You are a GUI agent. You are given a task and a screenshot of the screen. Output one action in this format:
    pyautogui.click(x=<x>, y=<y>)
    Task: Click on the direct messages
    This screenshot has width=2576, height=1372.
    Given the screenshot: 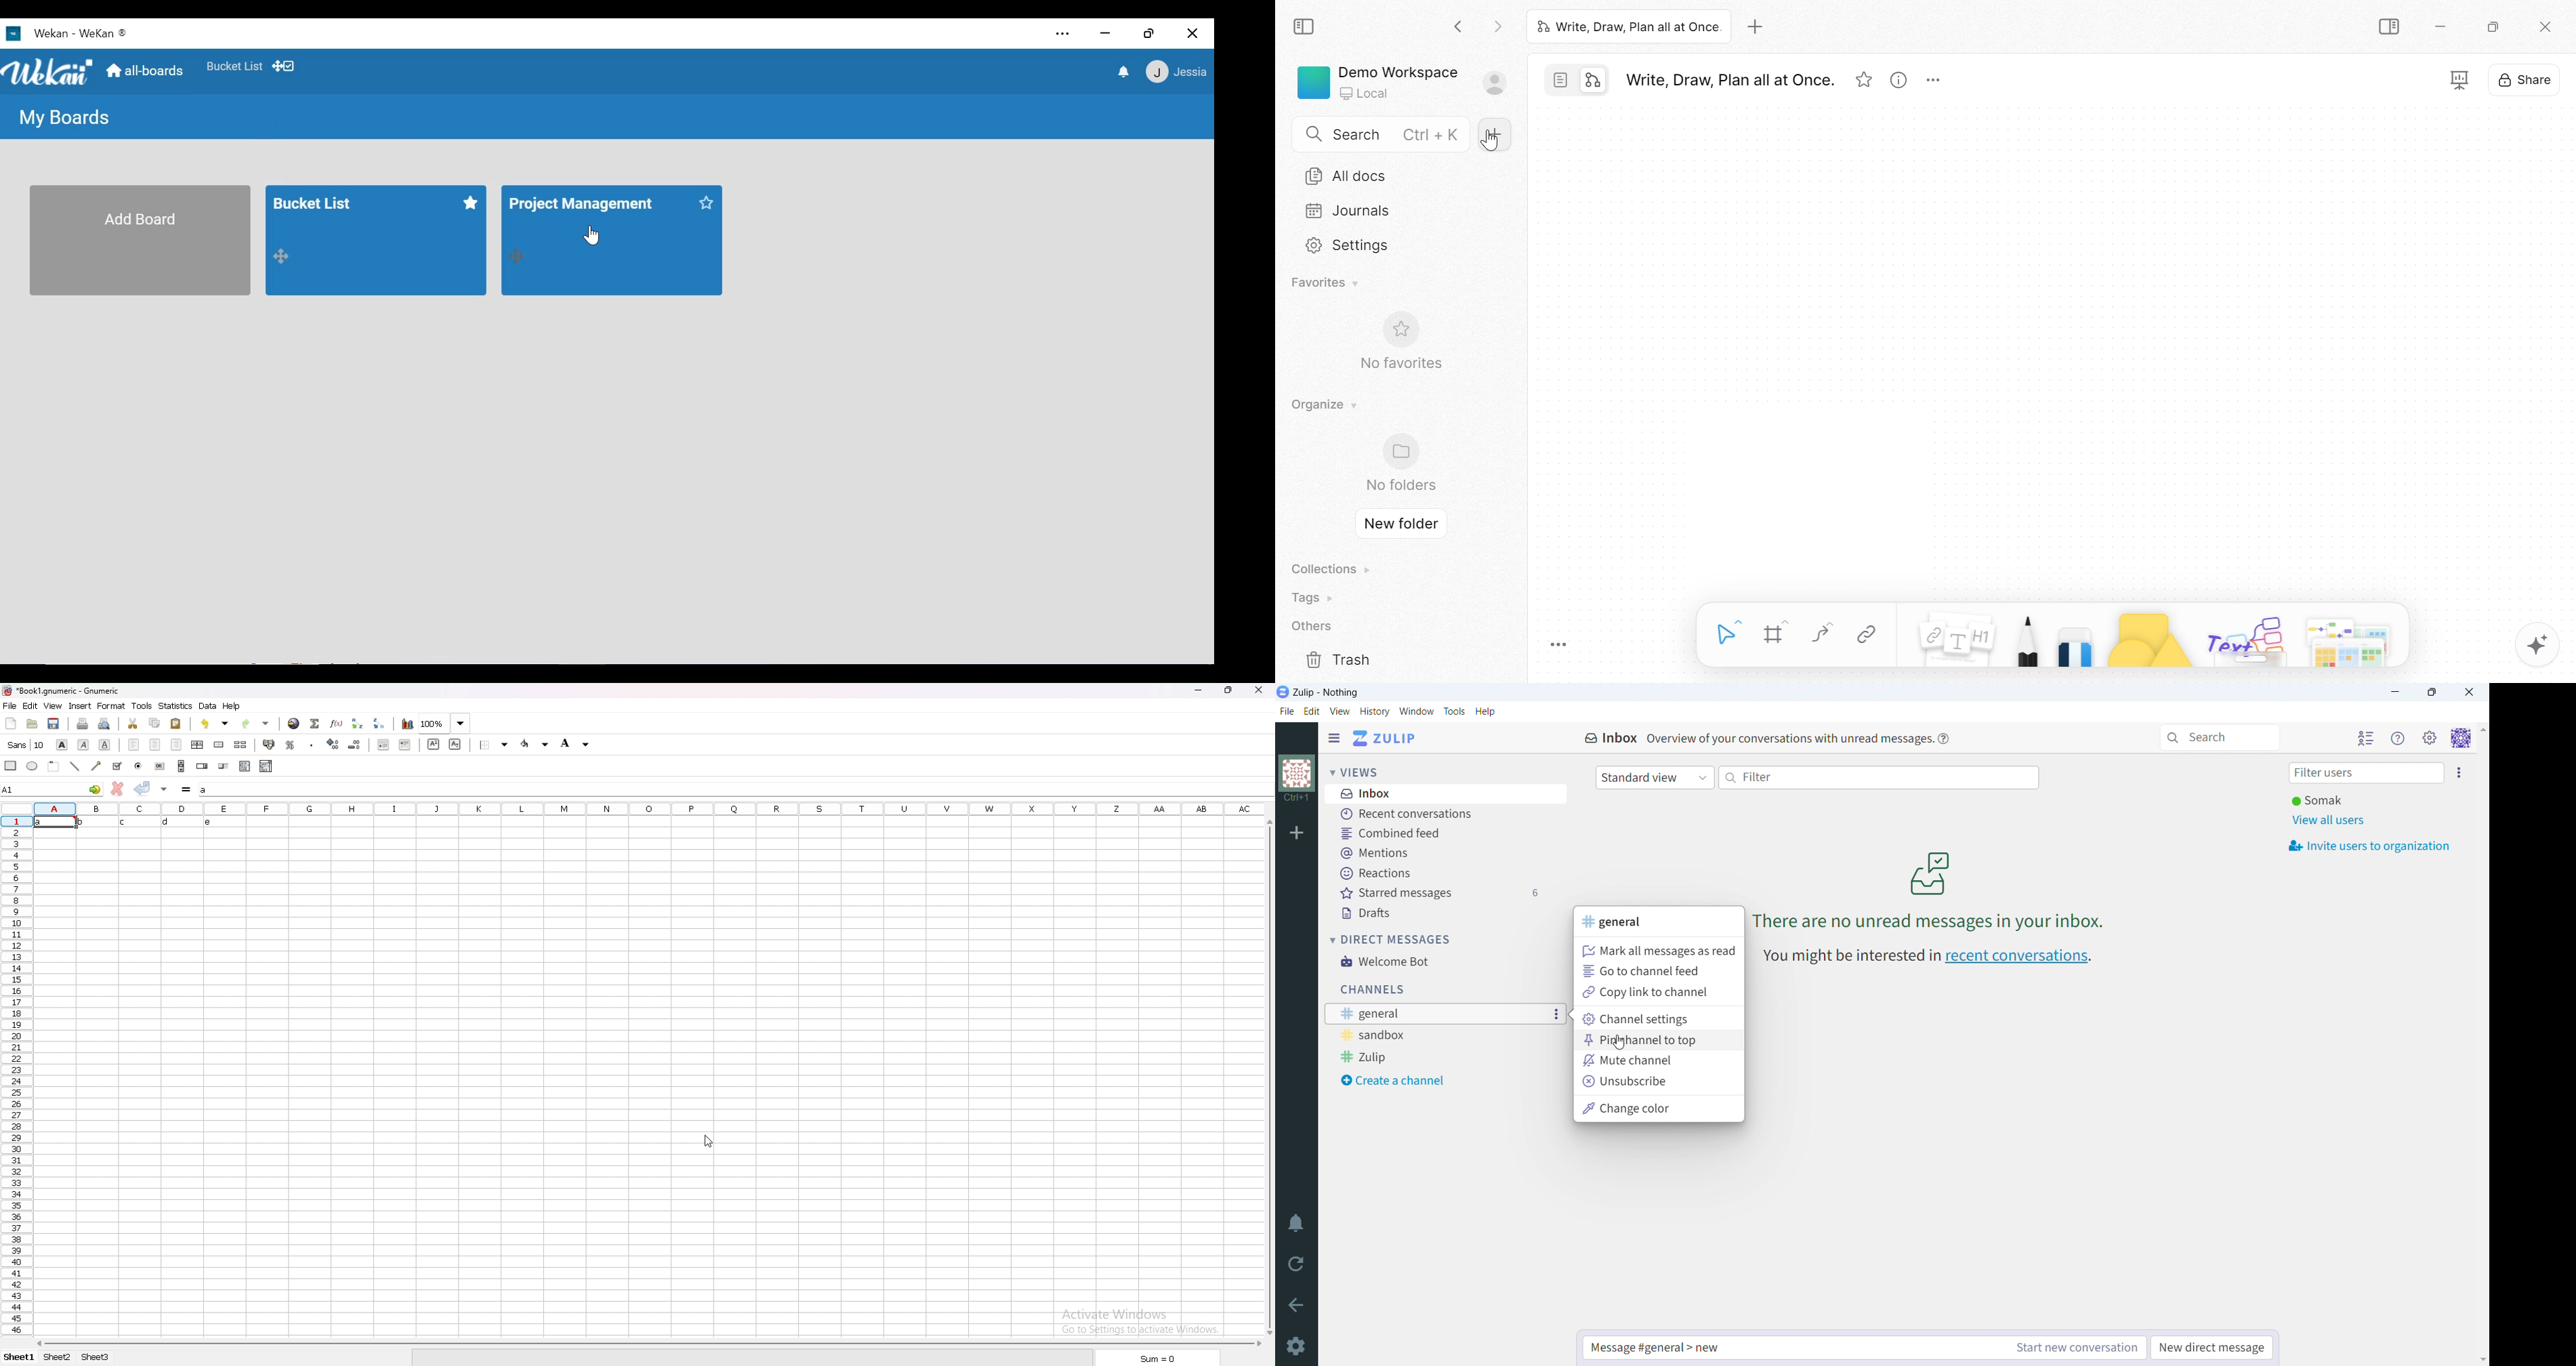 What is the action you would take?
    pyautogui.click(x=1392, y=939)
    